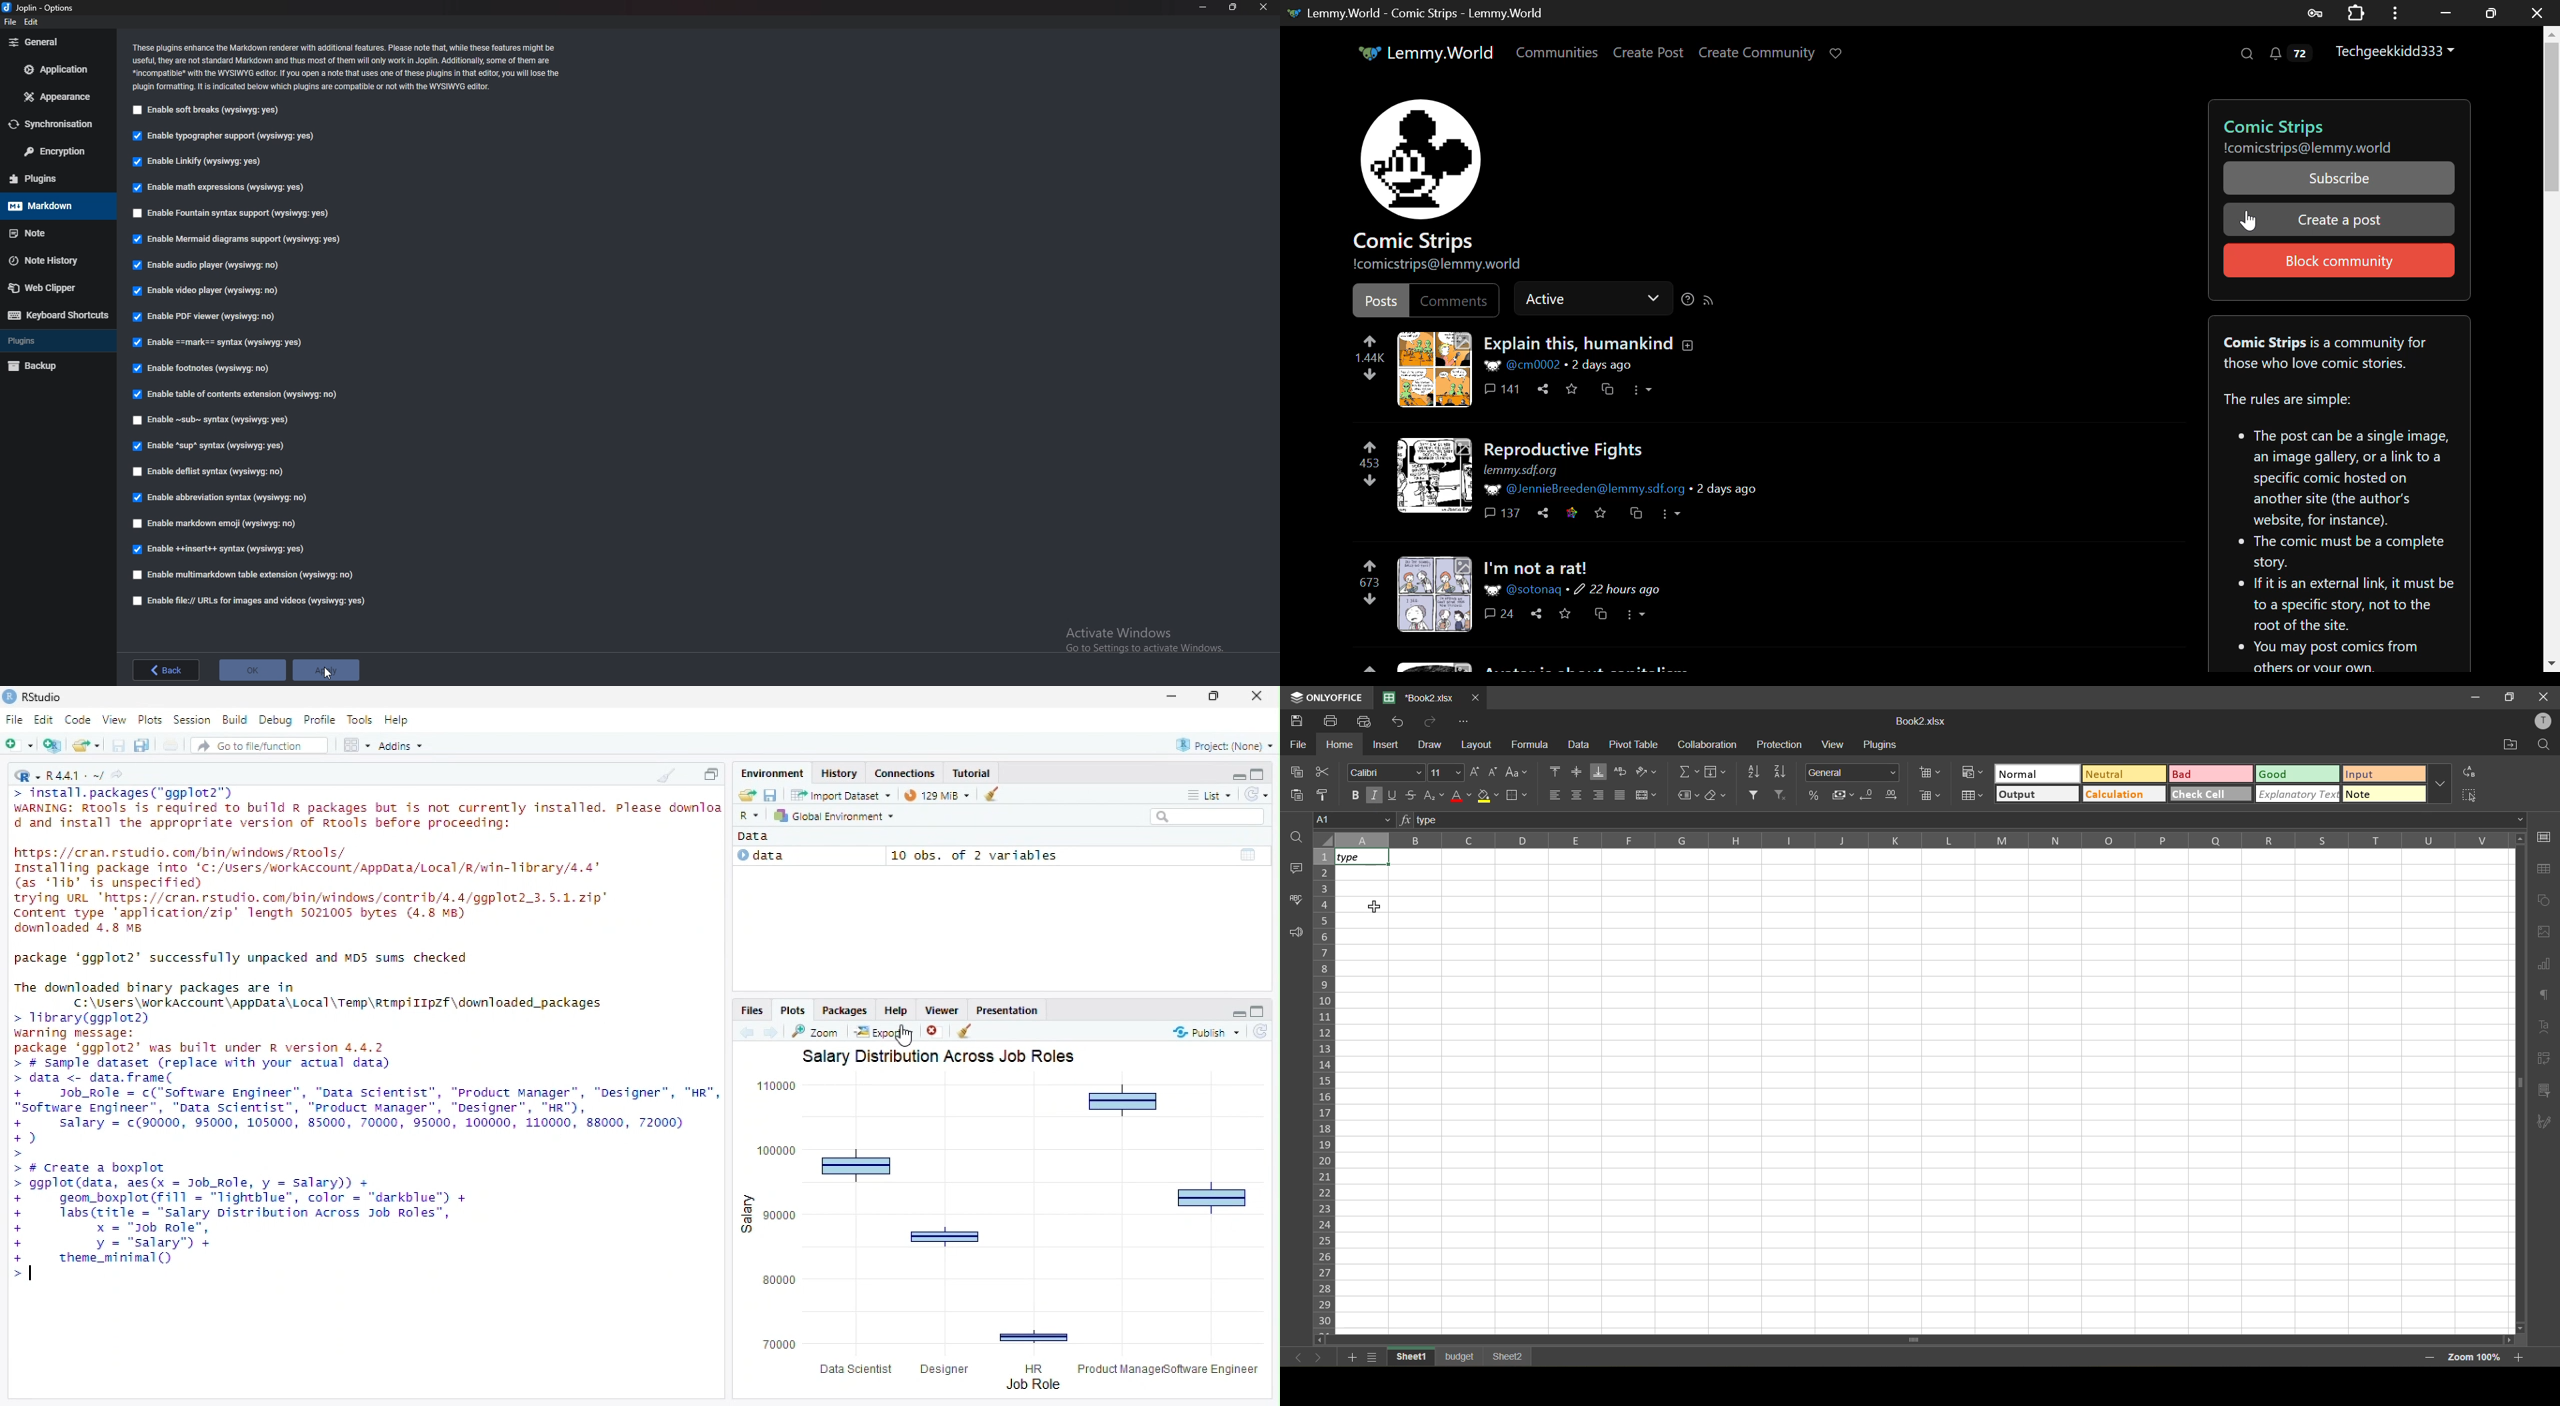  What do you see at coordinates (58, 316) in the screenshot?
I see `keyboard shortcuts` at bounding box center [58, 316].